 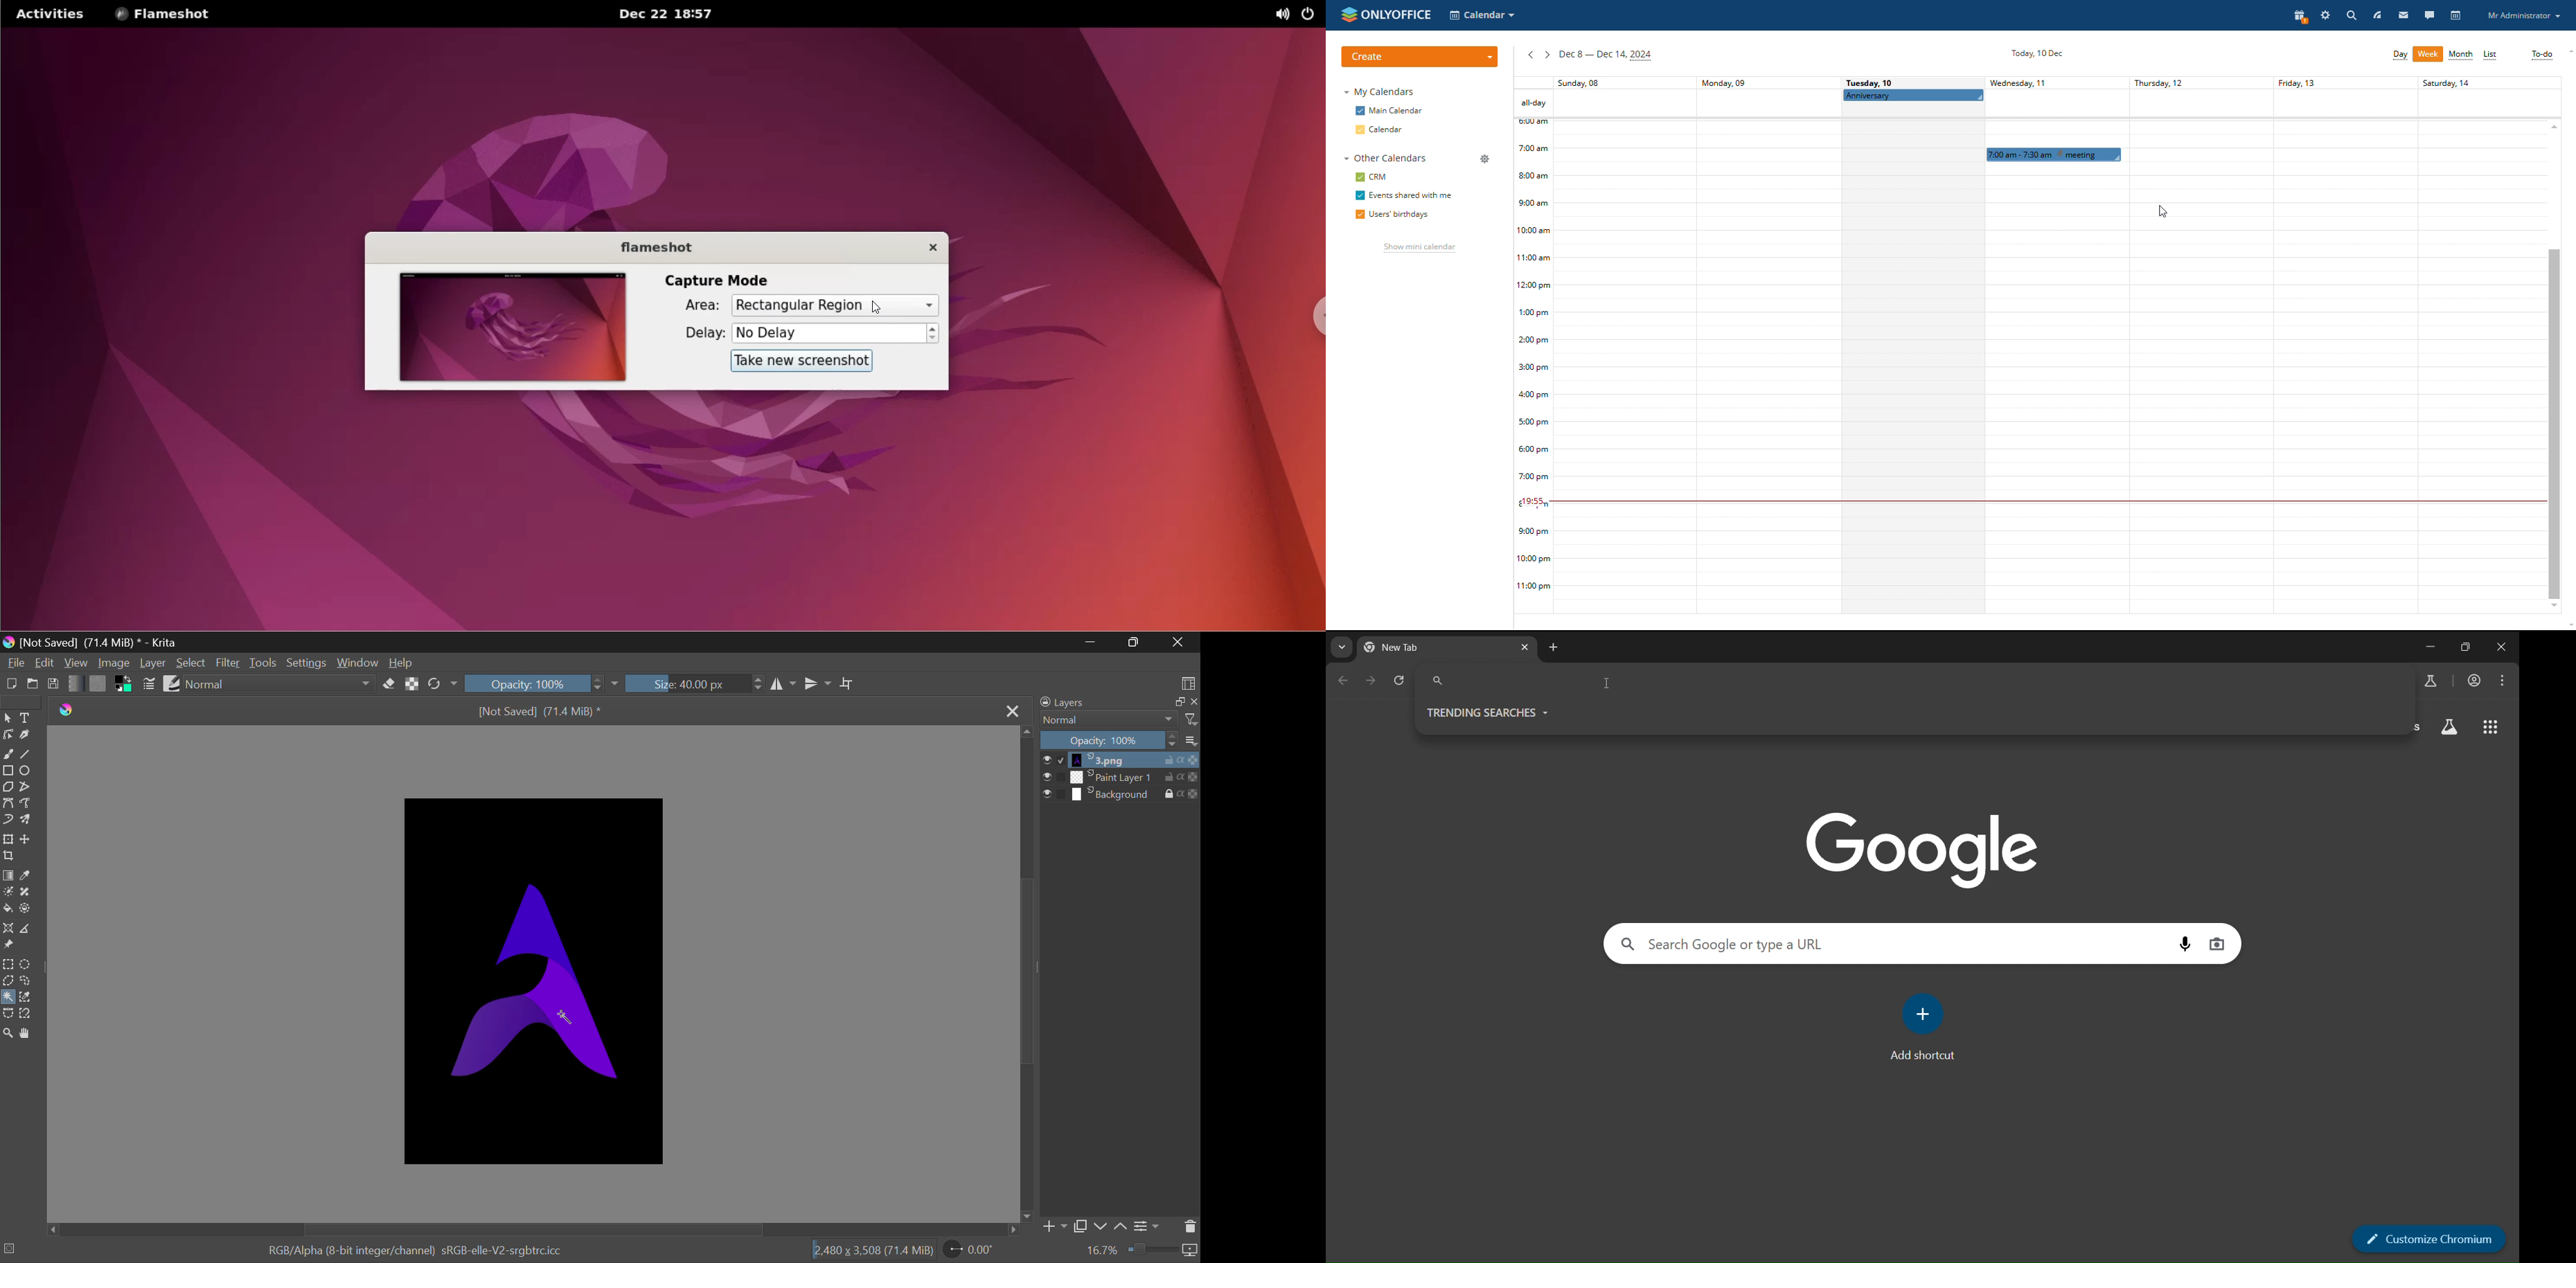 I want to click on New, so click(x=11, y=684).